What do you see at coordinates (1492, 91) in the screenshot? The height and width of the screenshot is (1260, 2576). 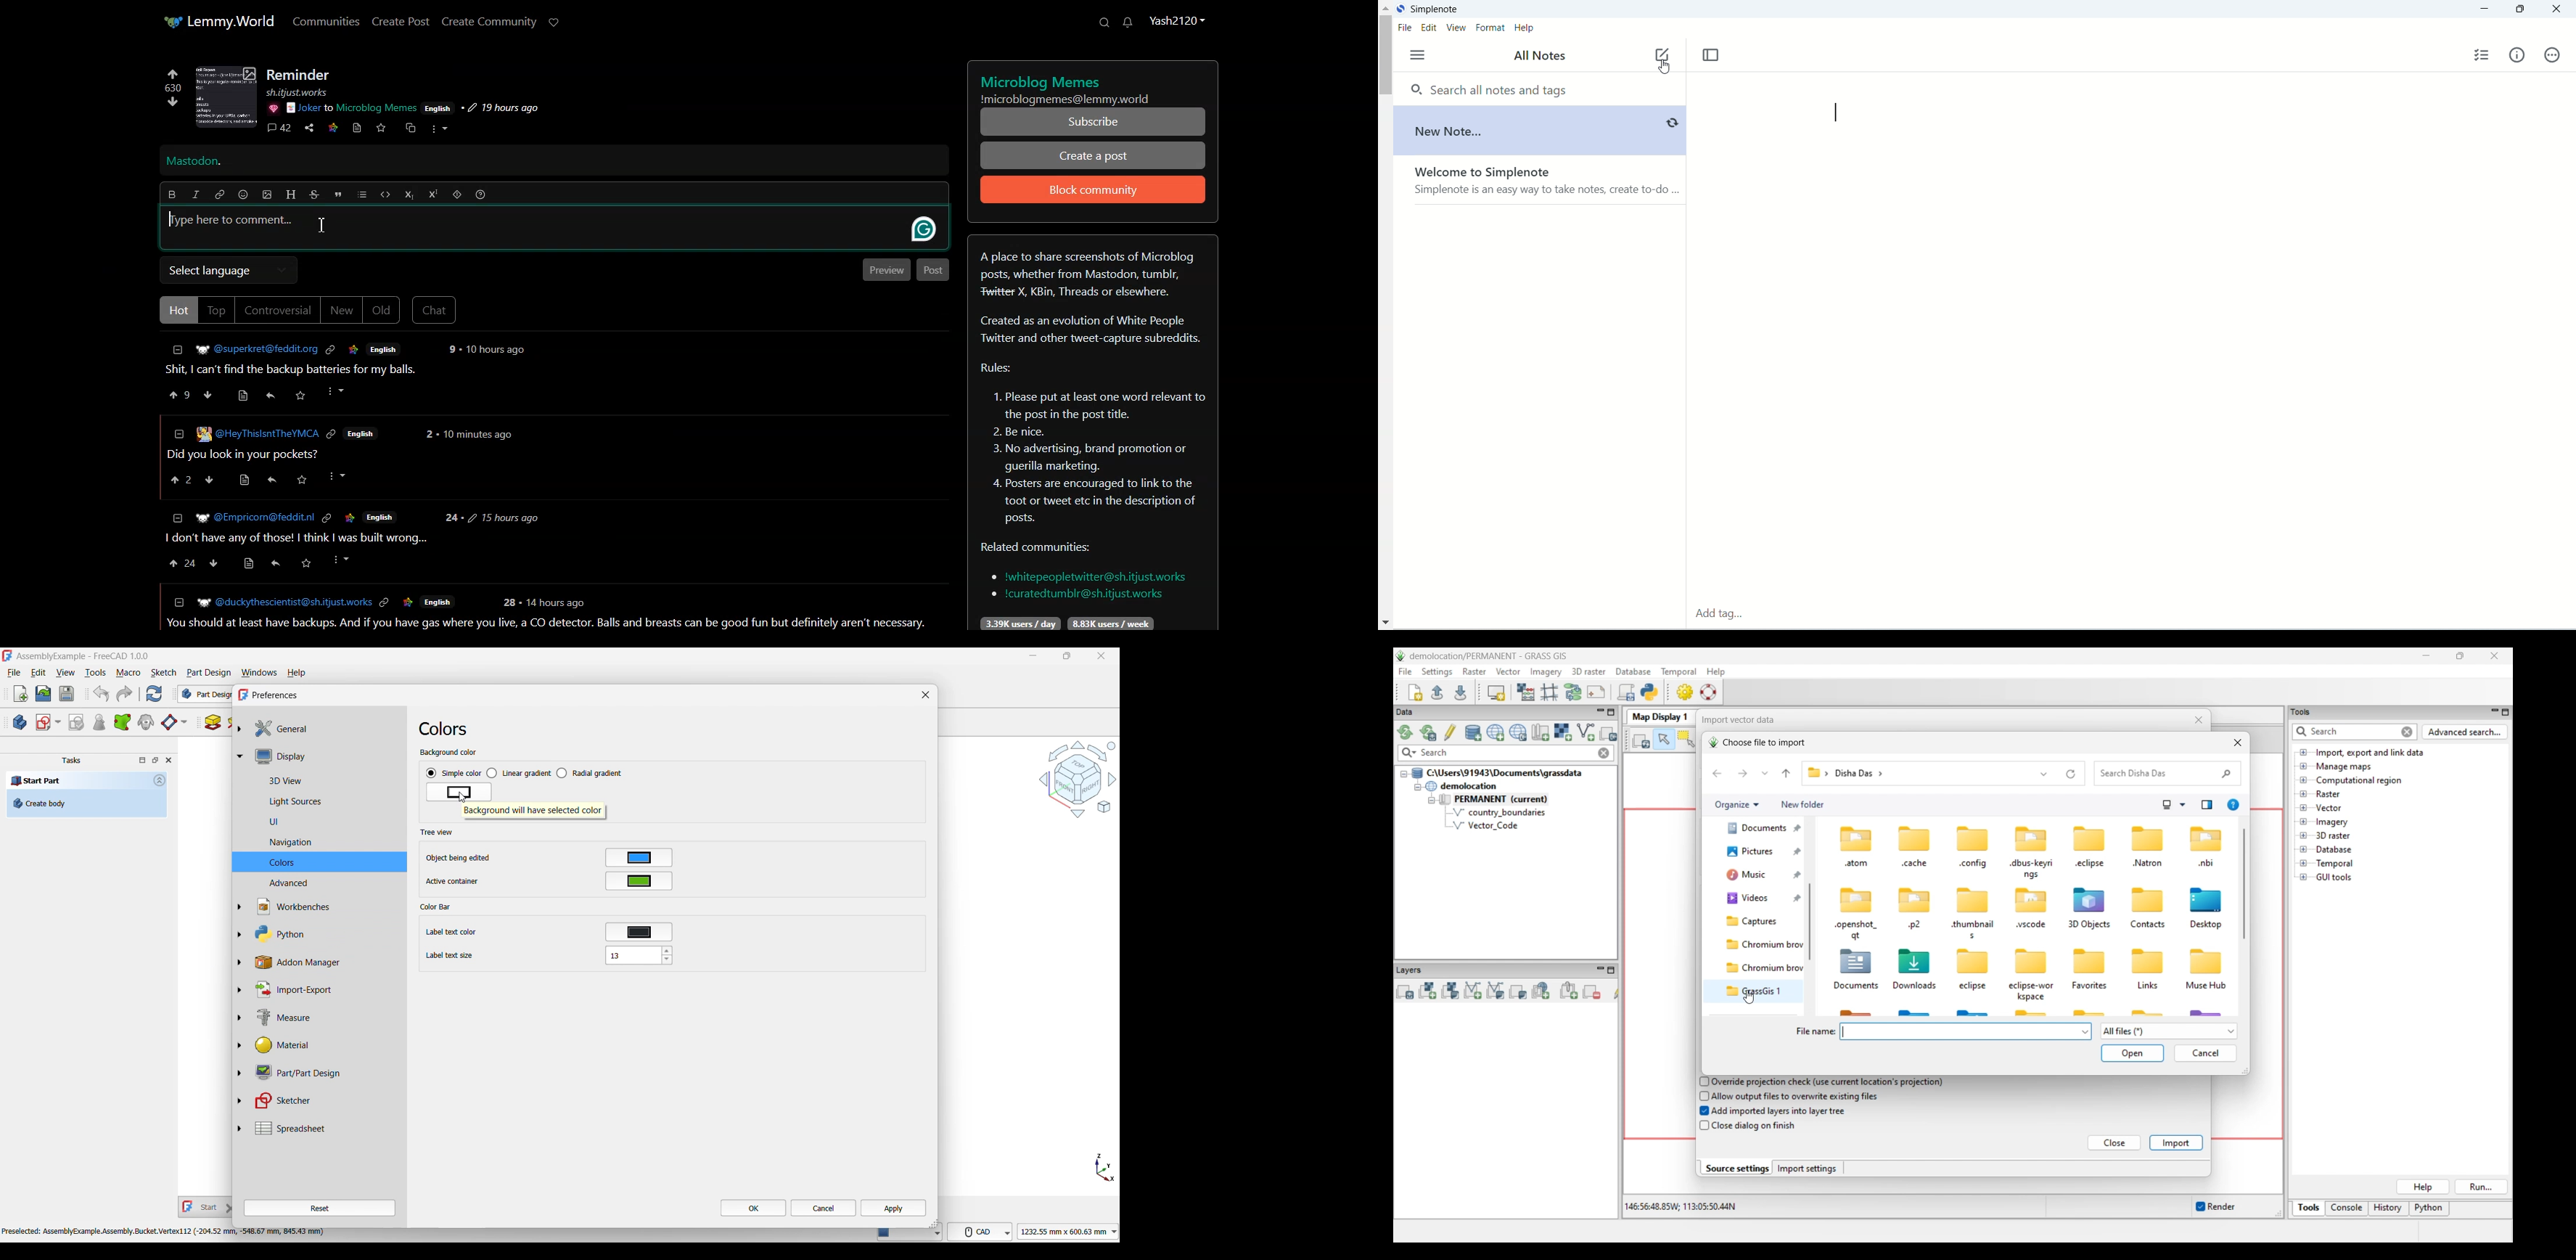 I see `search all notes and tags` at bounding box center [1492, 91].